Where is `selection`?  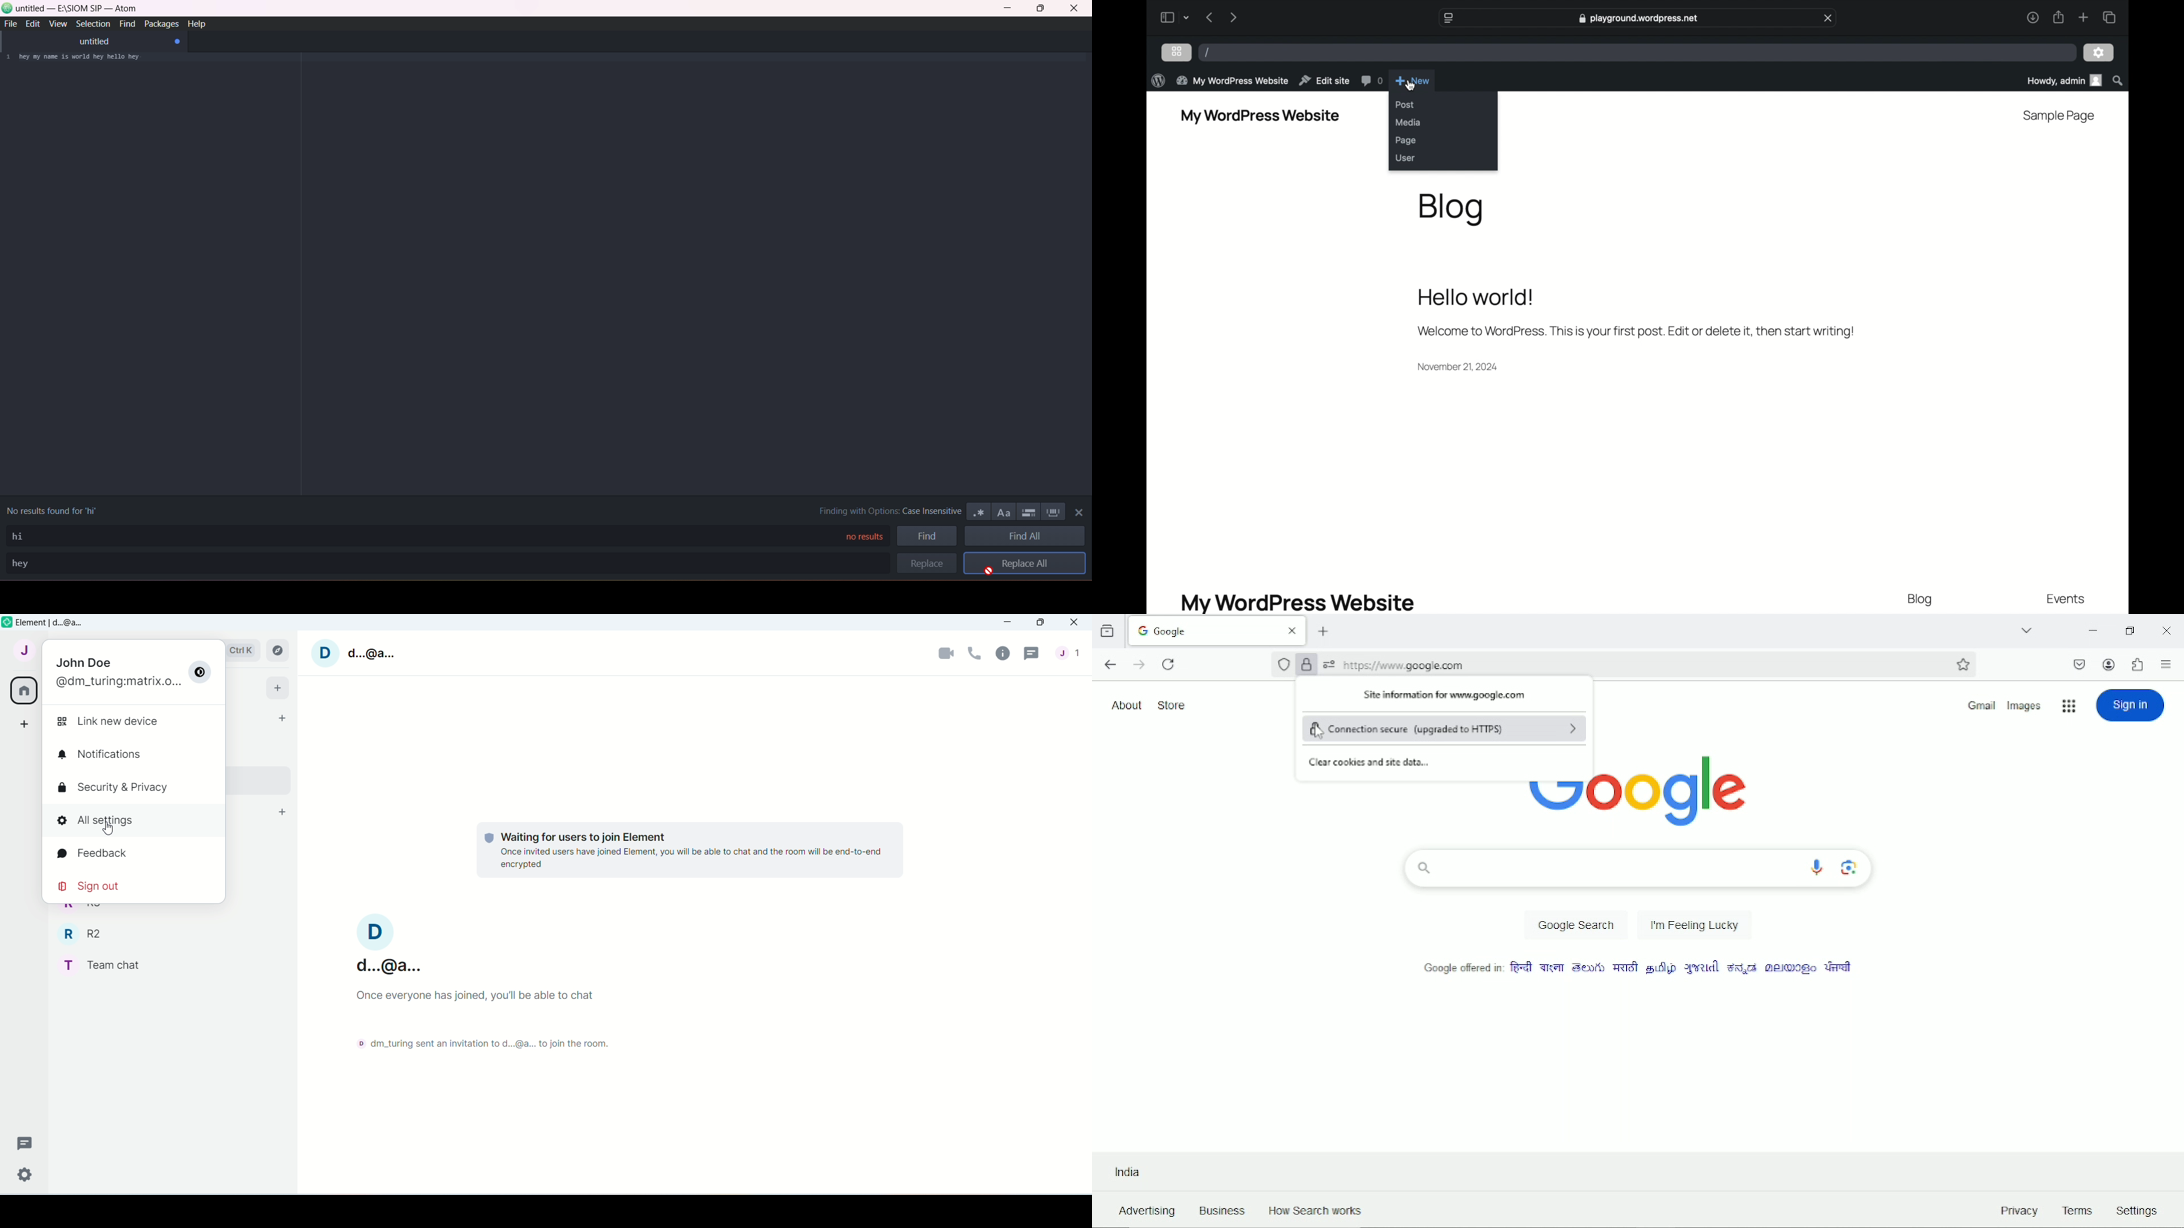 selection is located at coordinates (92, 24).